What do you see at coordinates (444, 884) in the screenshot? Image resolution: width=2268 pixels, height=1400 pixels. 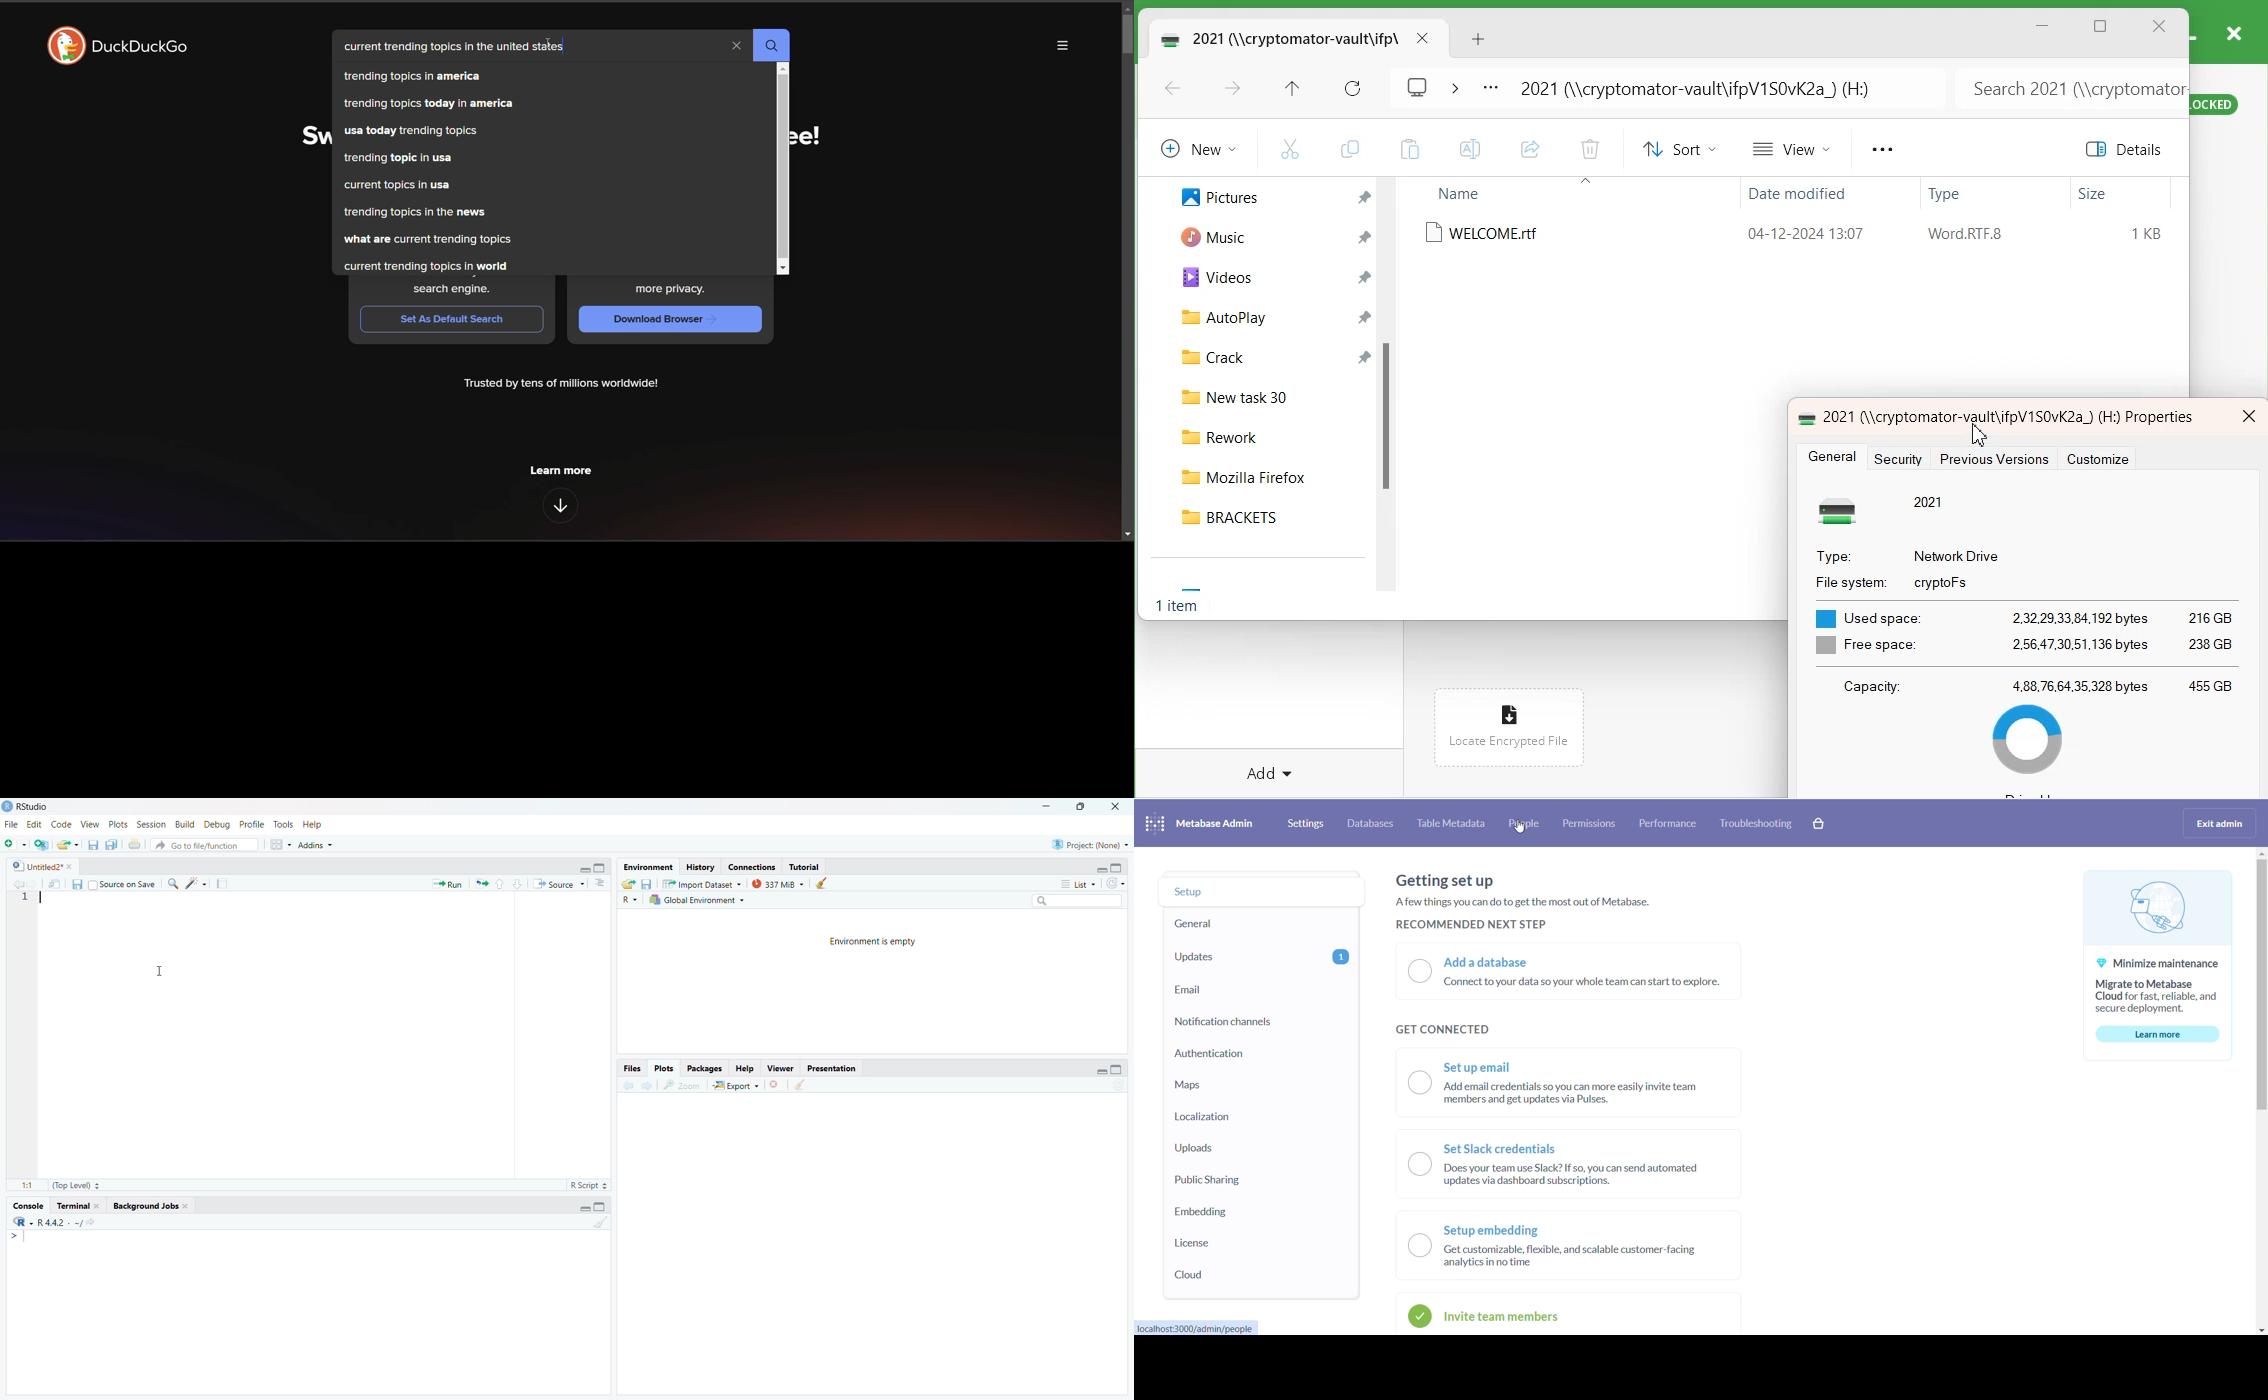 I see ` Run` at bounding box center [444, 884].